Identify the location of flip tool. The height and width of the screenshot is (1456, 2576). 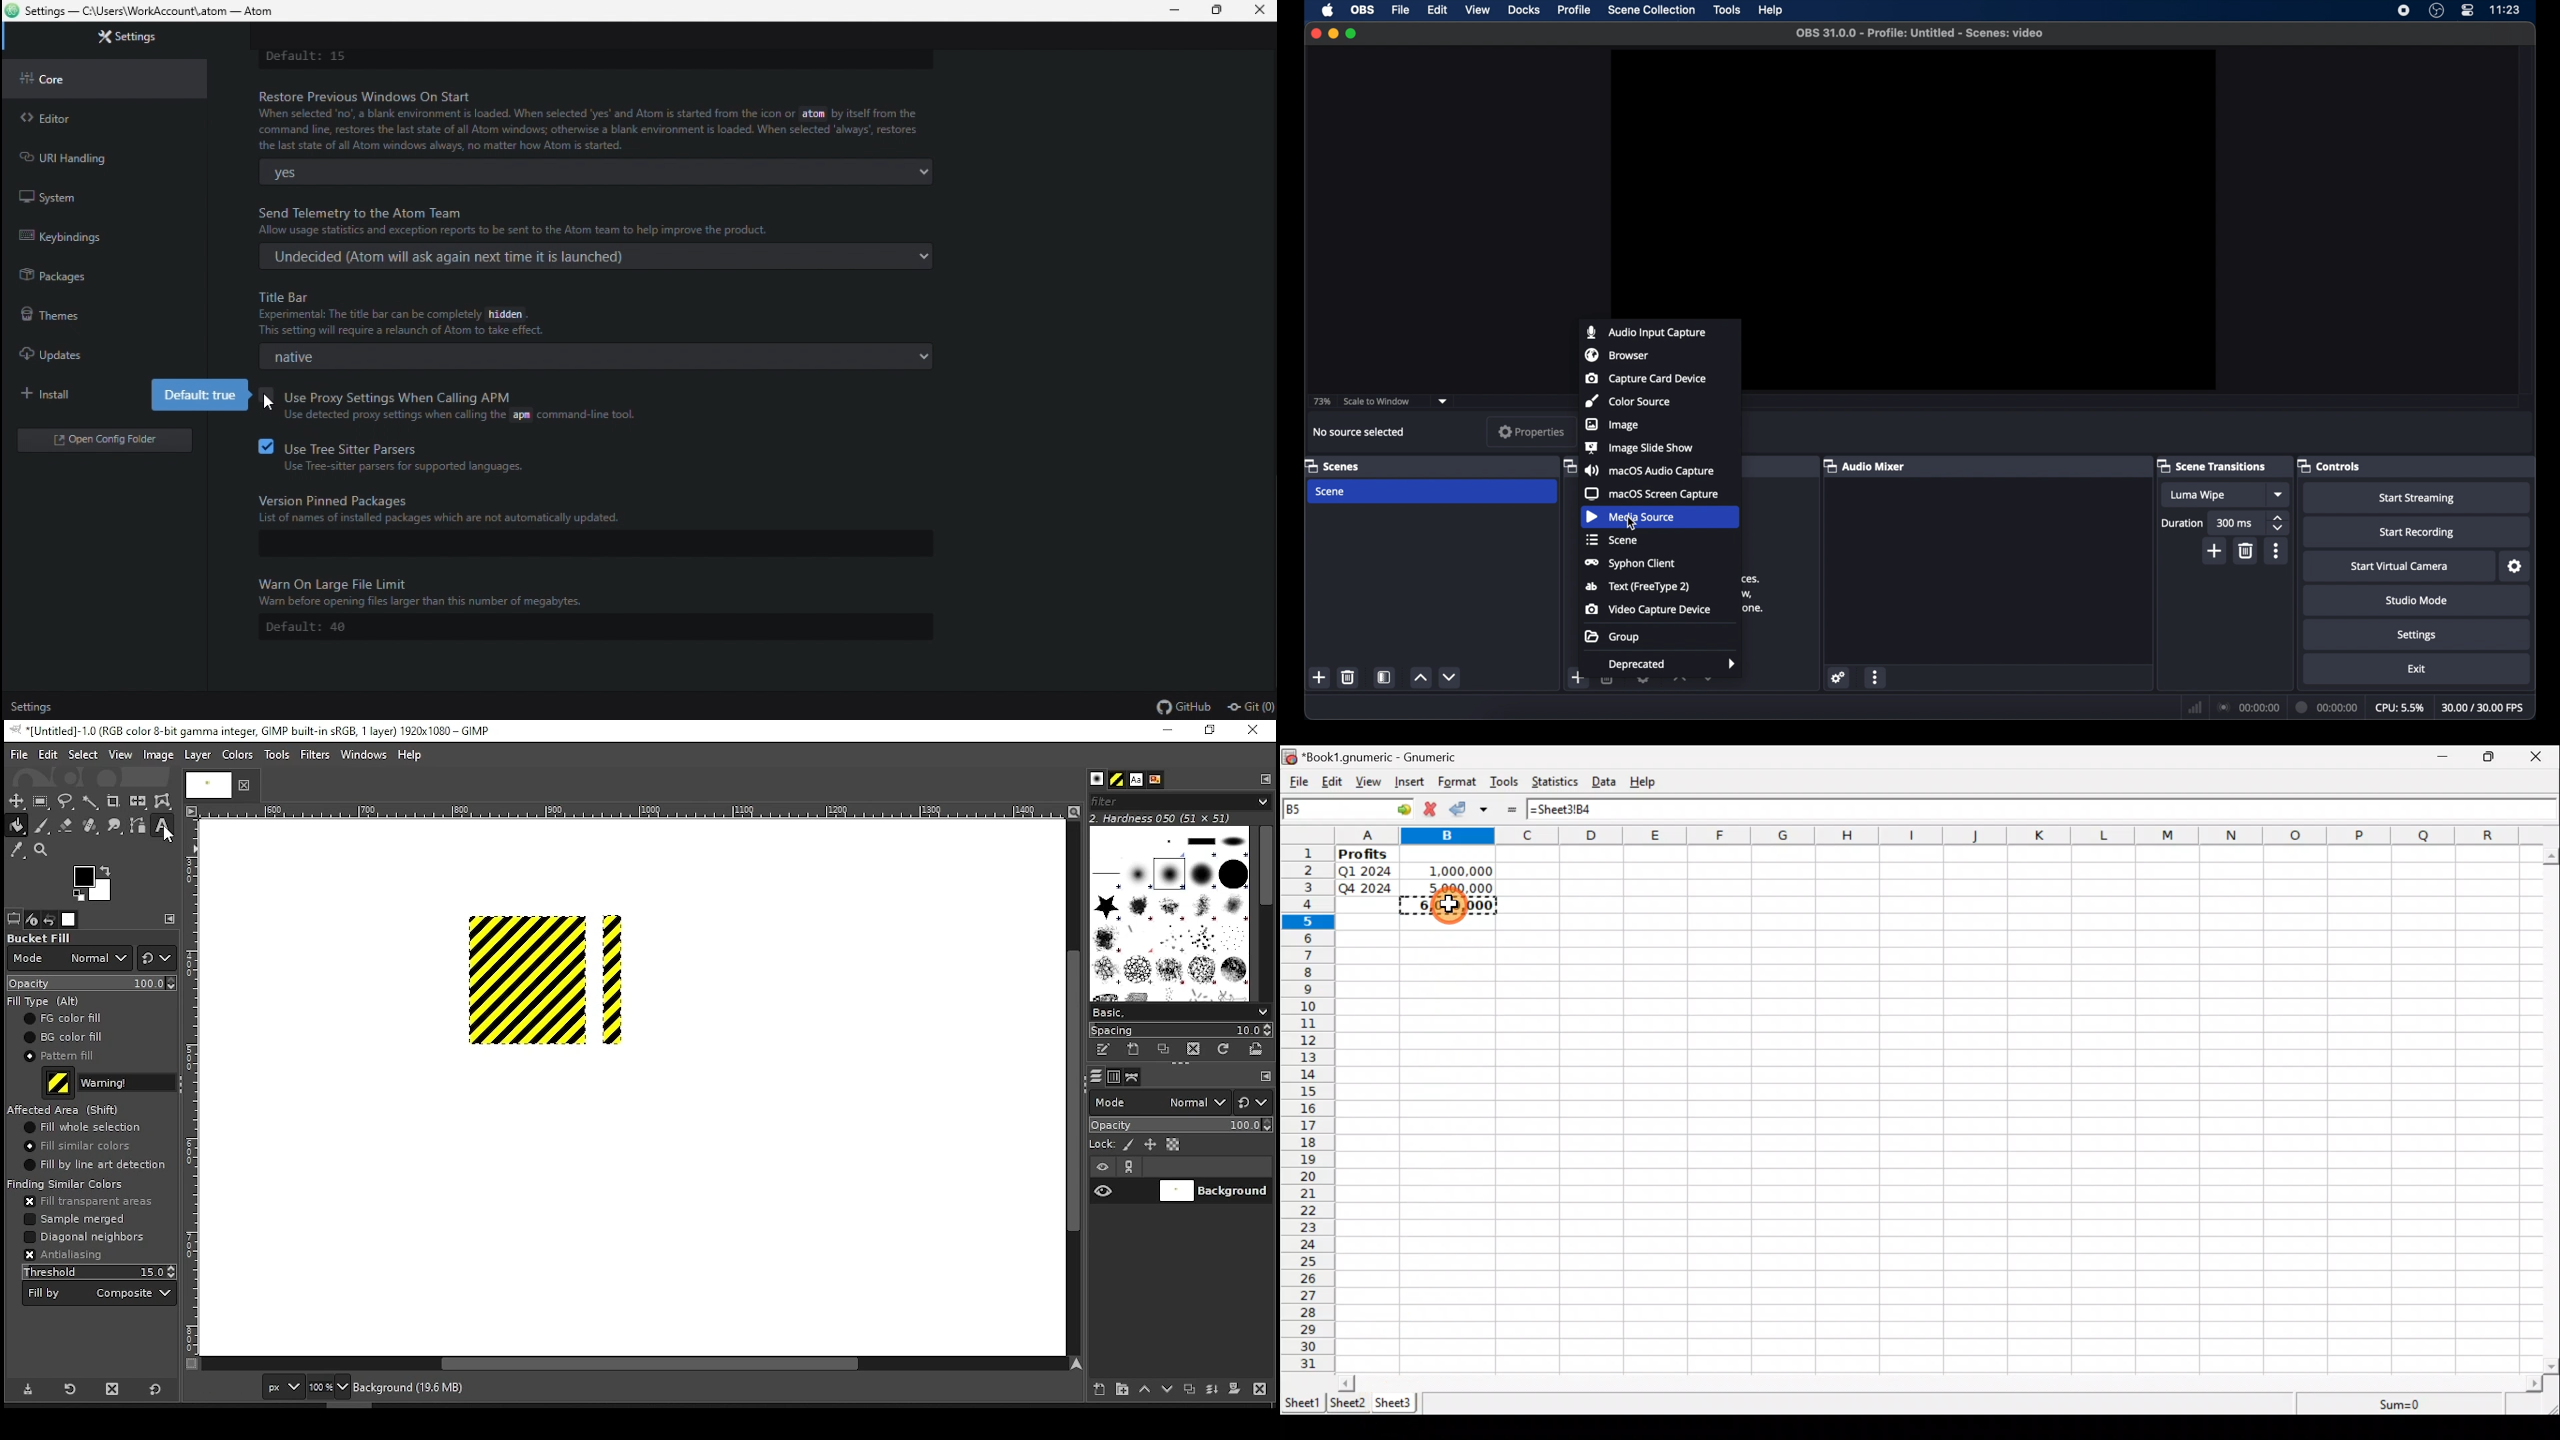
(138, 800).